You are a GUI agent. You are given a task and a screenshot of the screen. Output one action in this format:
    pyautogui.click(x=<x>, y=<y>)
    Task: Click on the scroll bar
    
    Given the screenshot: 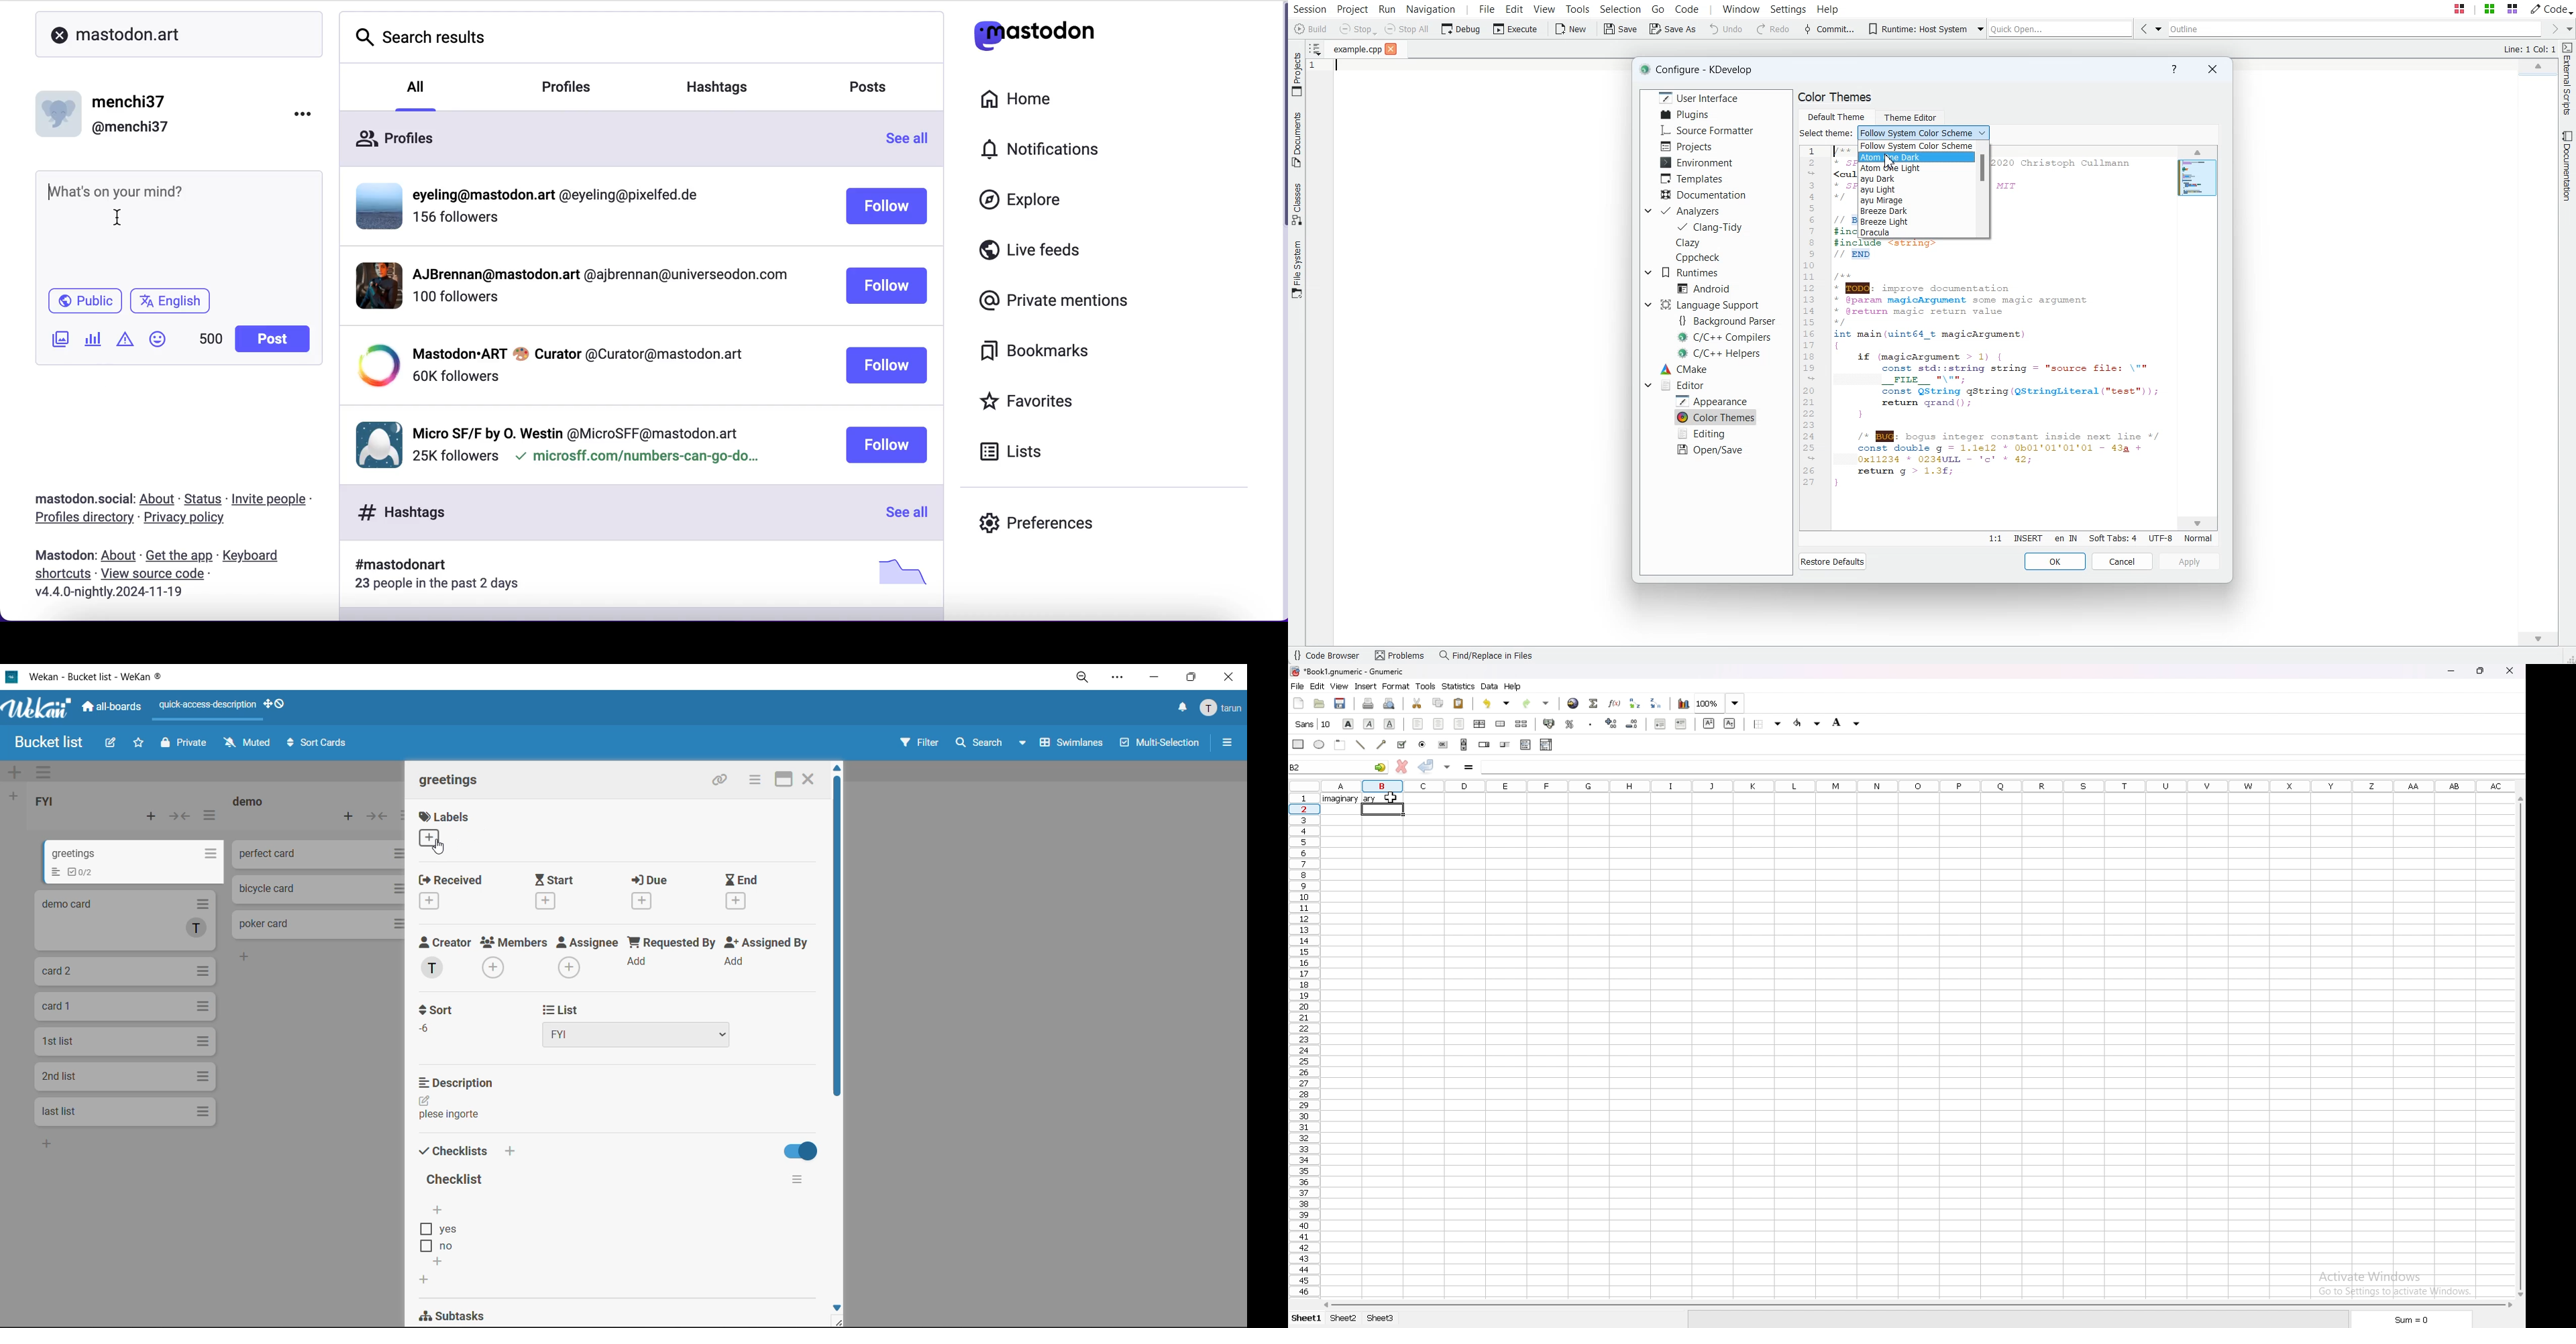 What is the action you would take?
    pyautogui.click(x=1279, y=121)
    